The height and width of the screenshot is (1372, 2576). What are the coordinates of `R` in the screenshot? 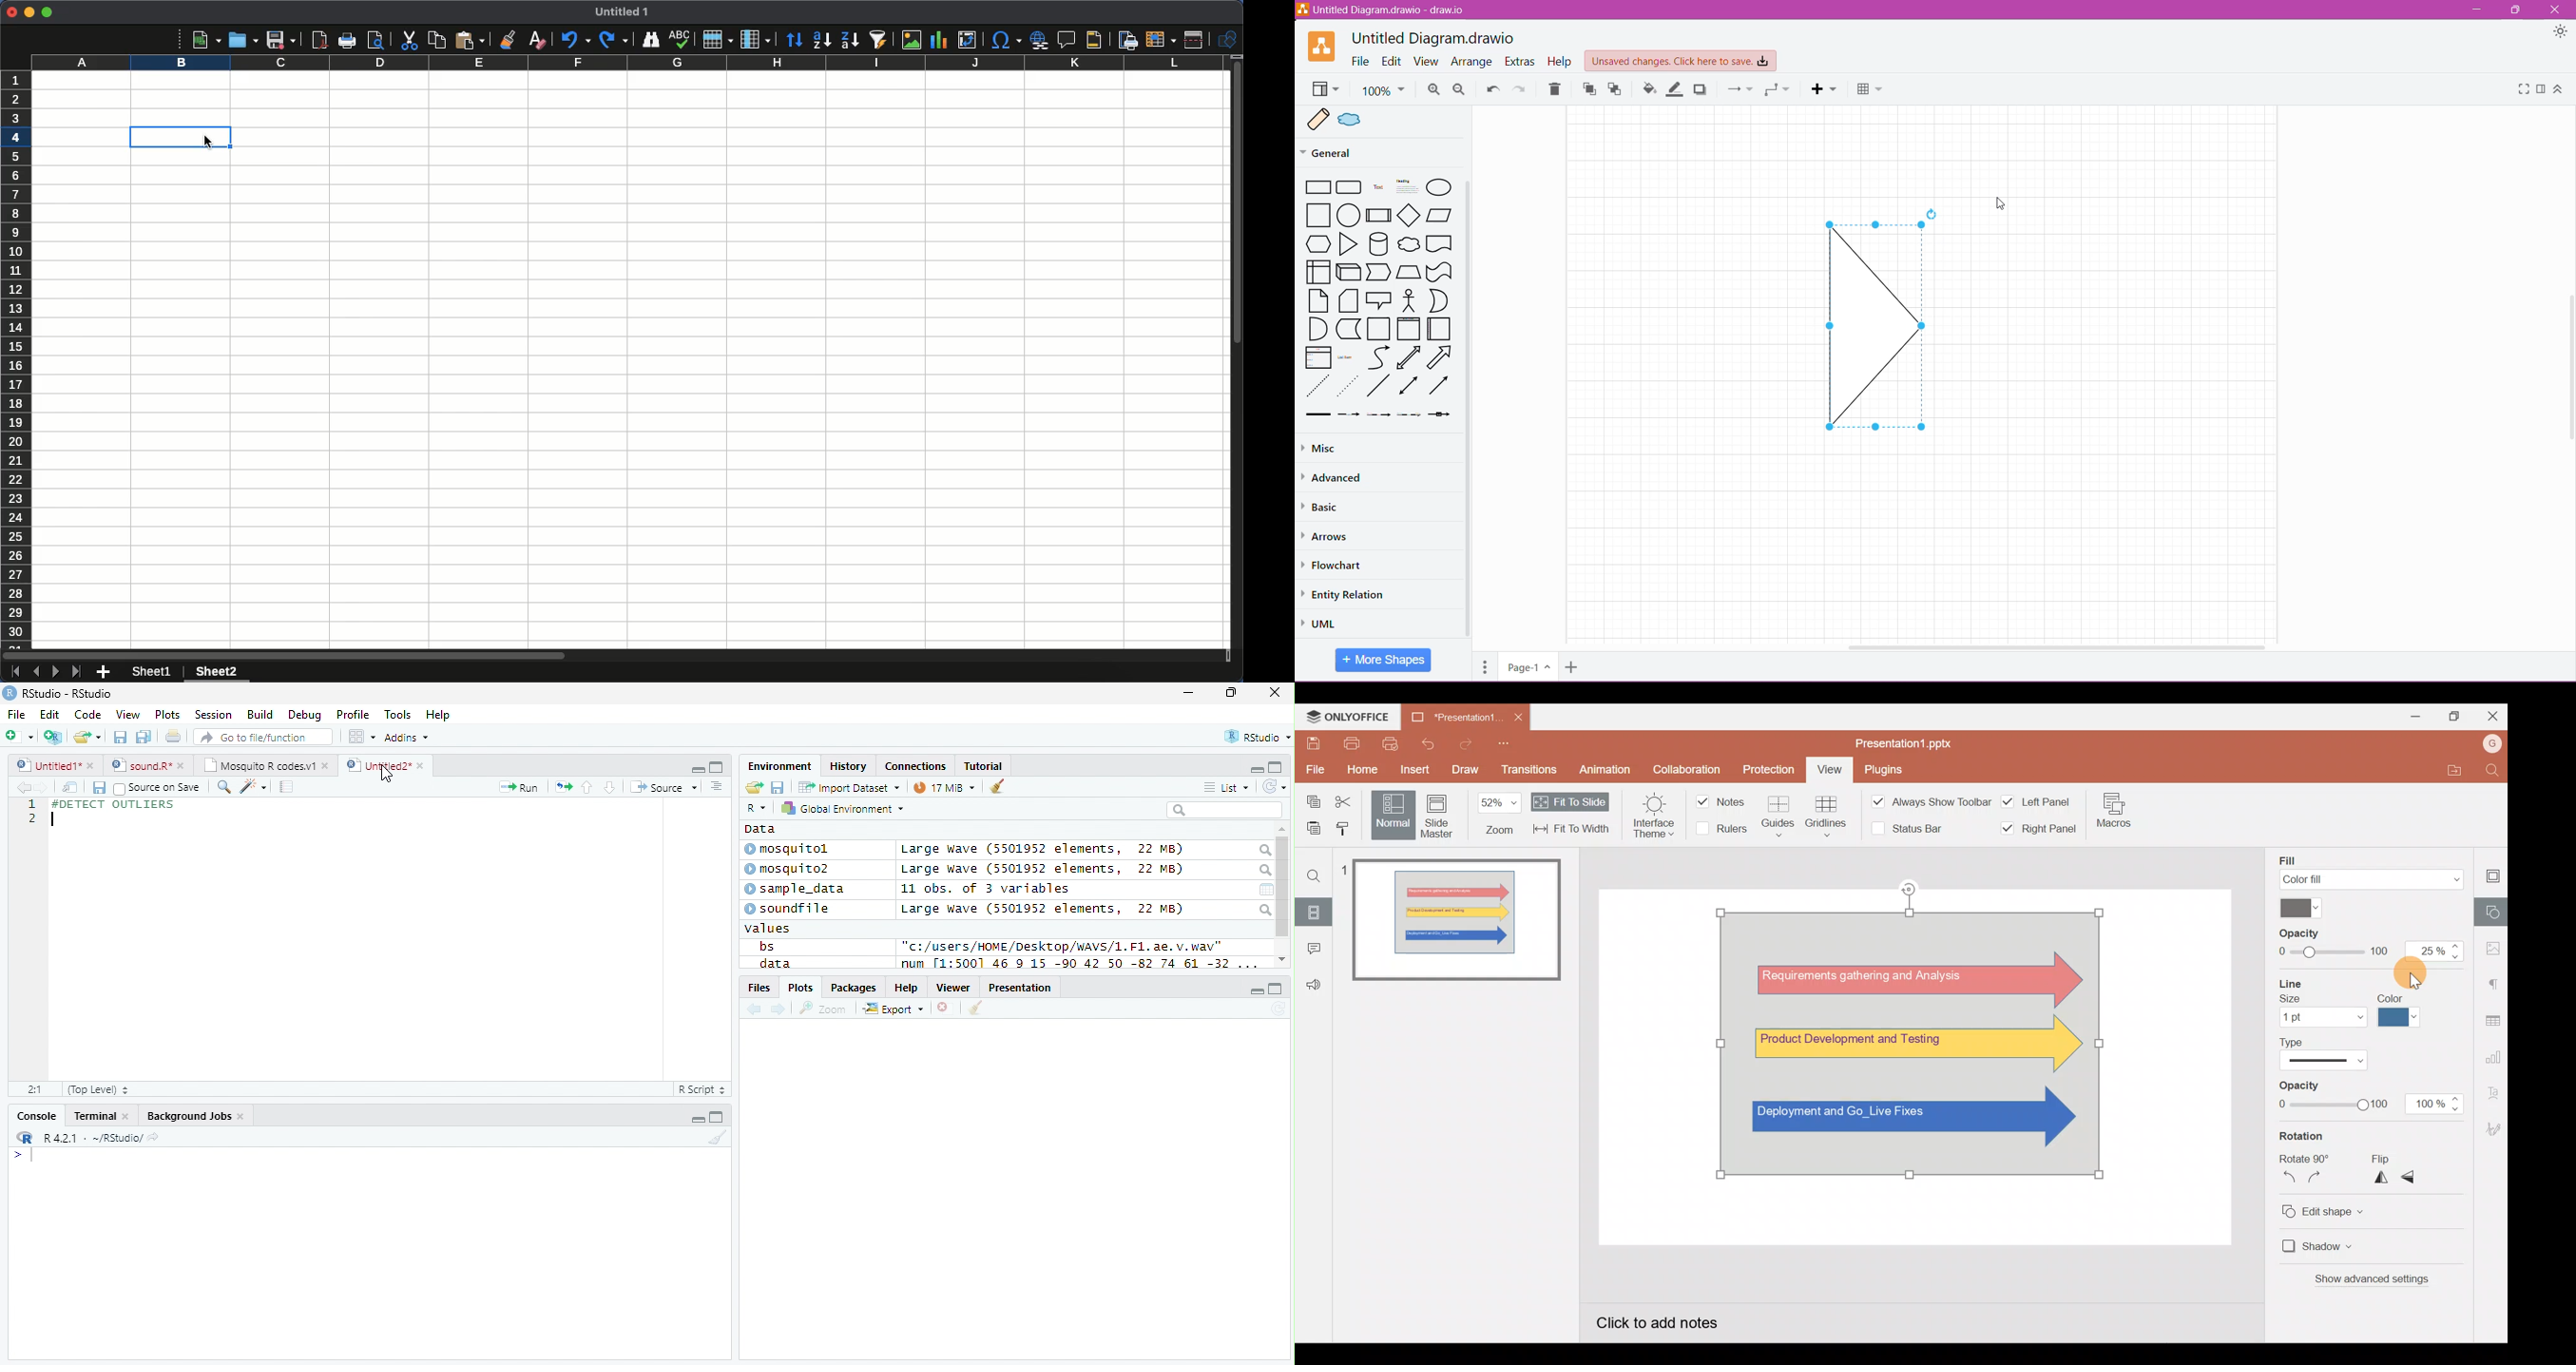 It's located at (759, 808).